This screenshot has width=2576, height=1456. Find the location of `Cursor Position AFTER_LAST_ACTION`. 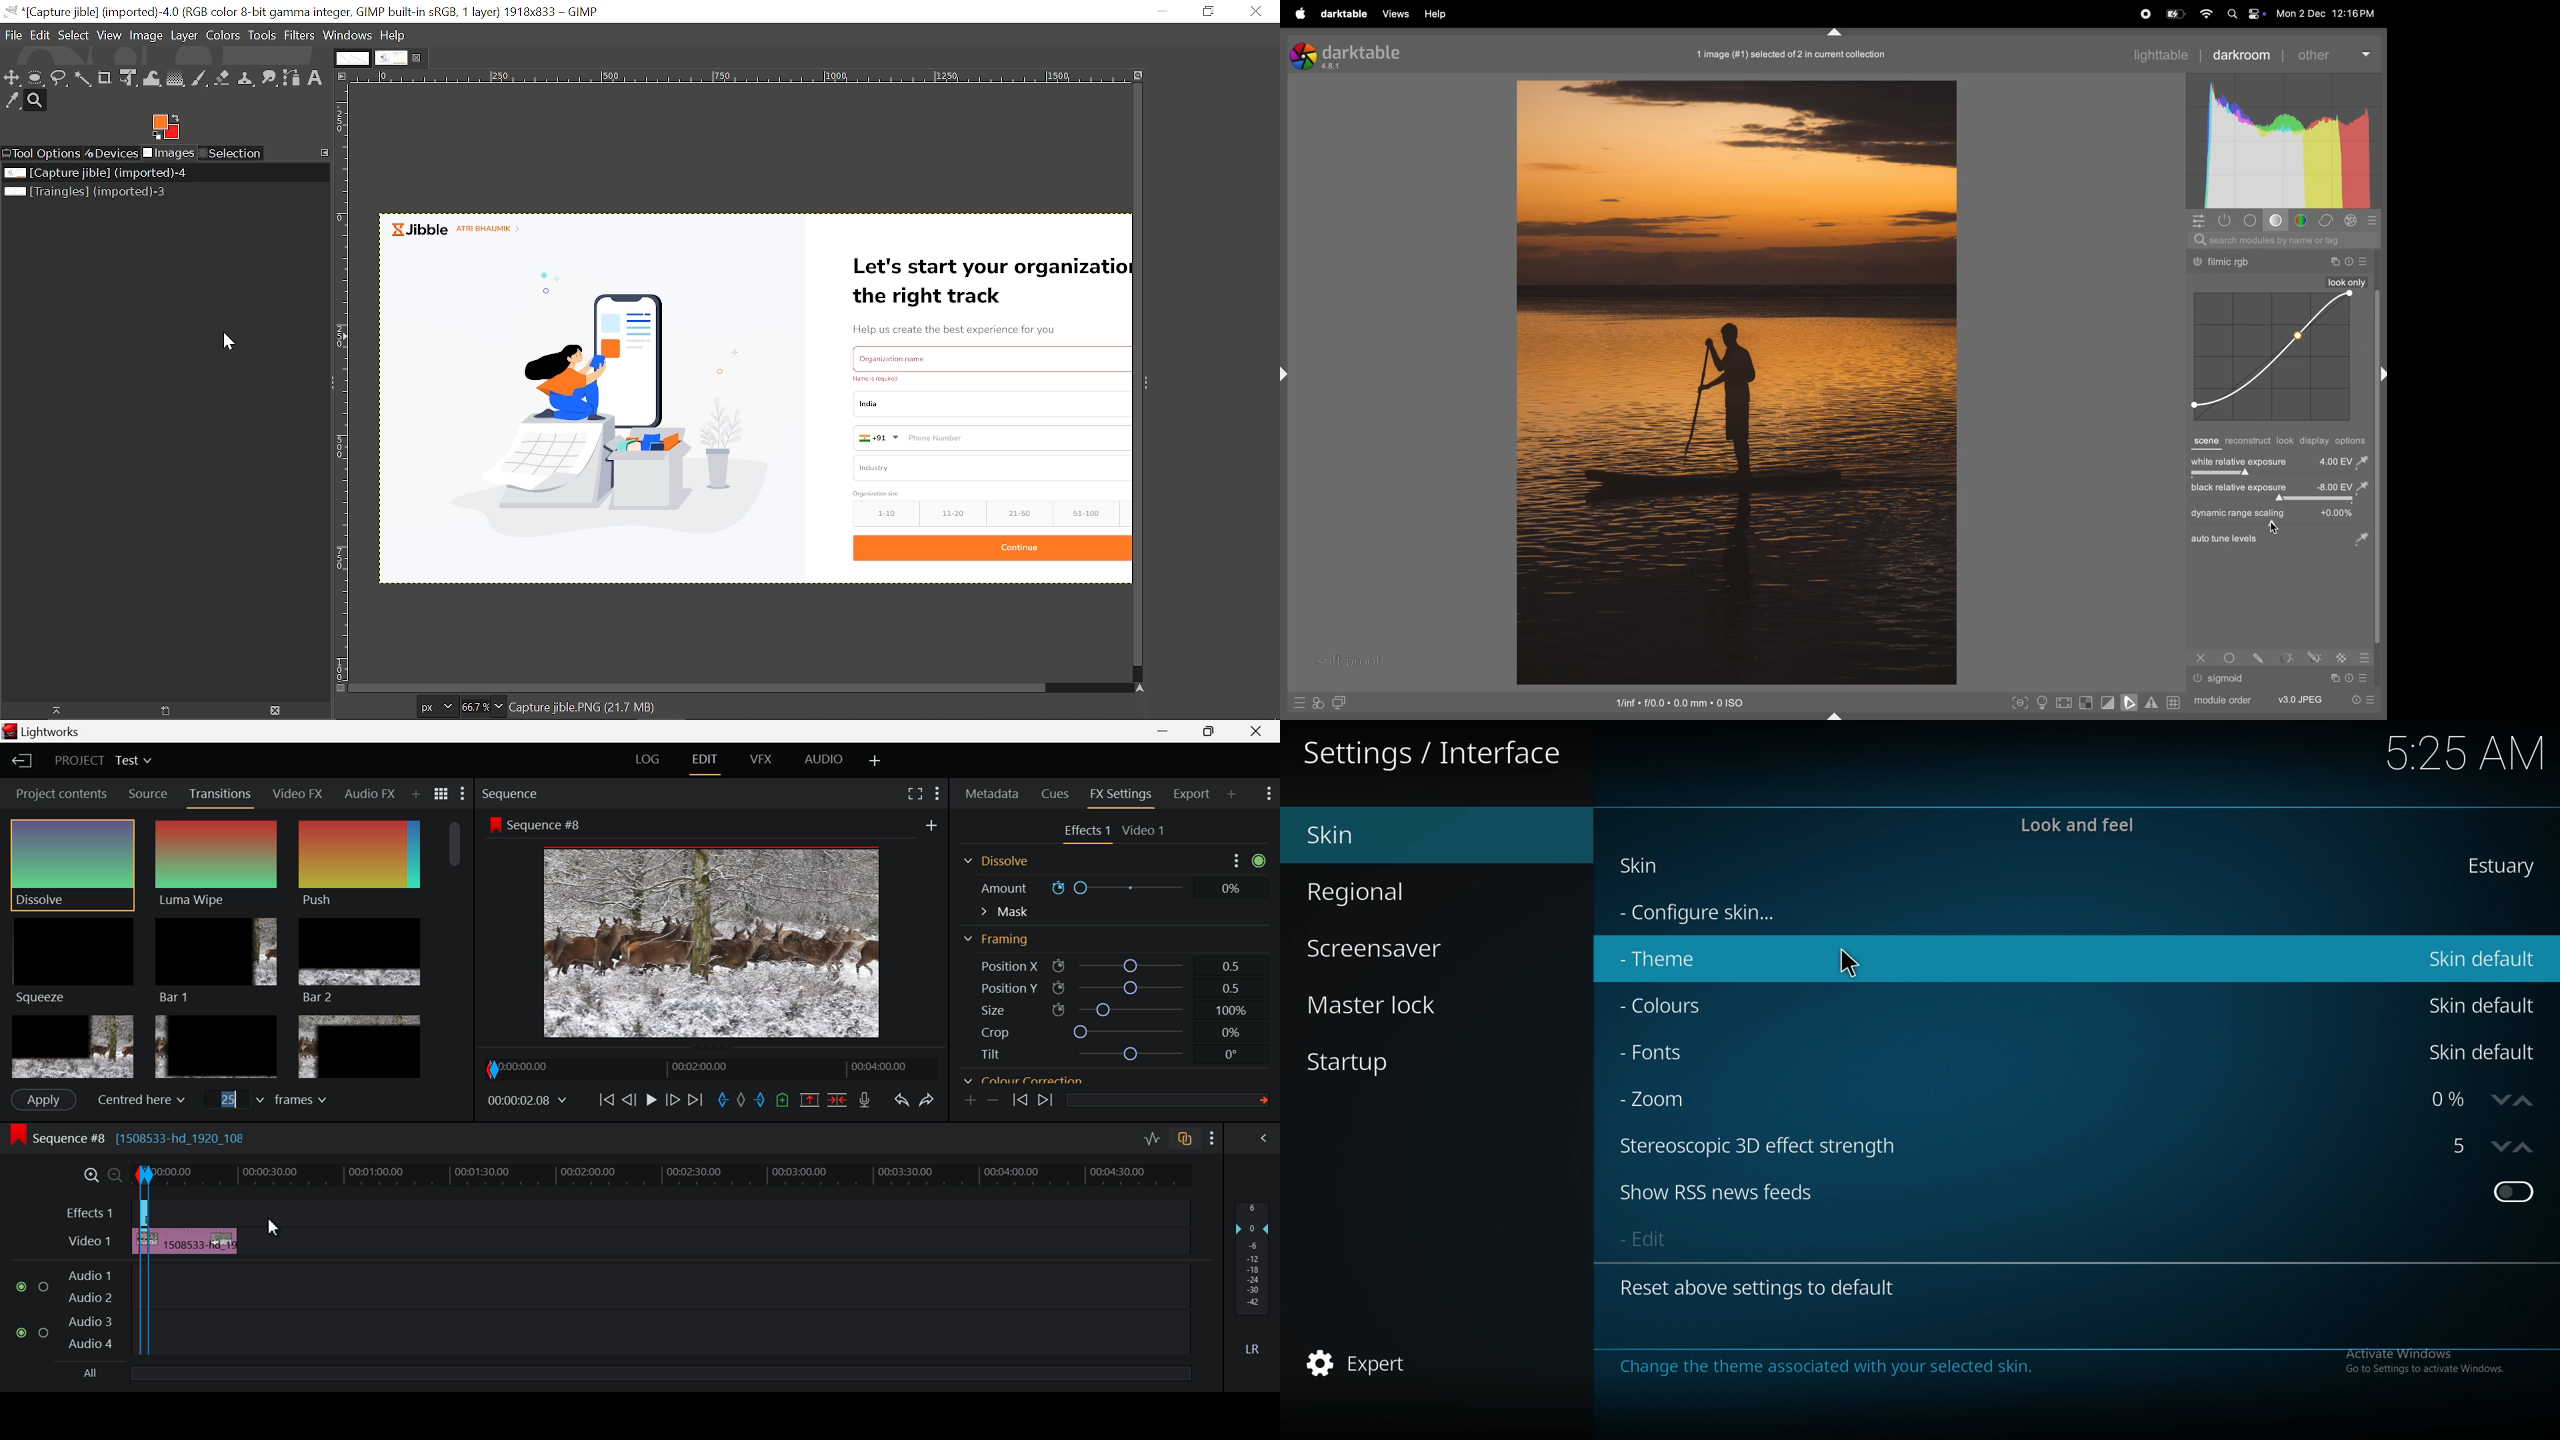

Cursor Position AFTER_LAST_ACTION is located at coordinates (293, 1227).